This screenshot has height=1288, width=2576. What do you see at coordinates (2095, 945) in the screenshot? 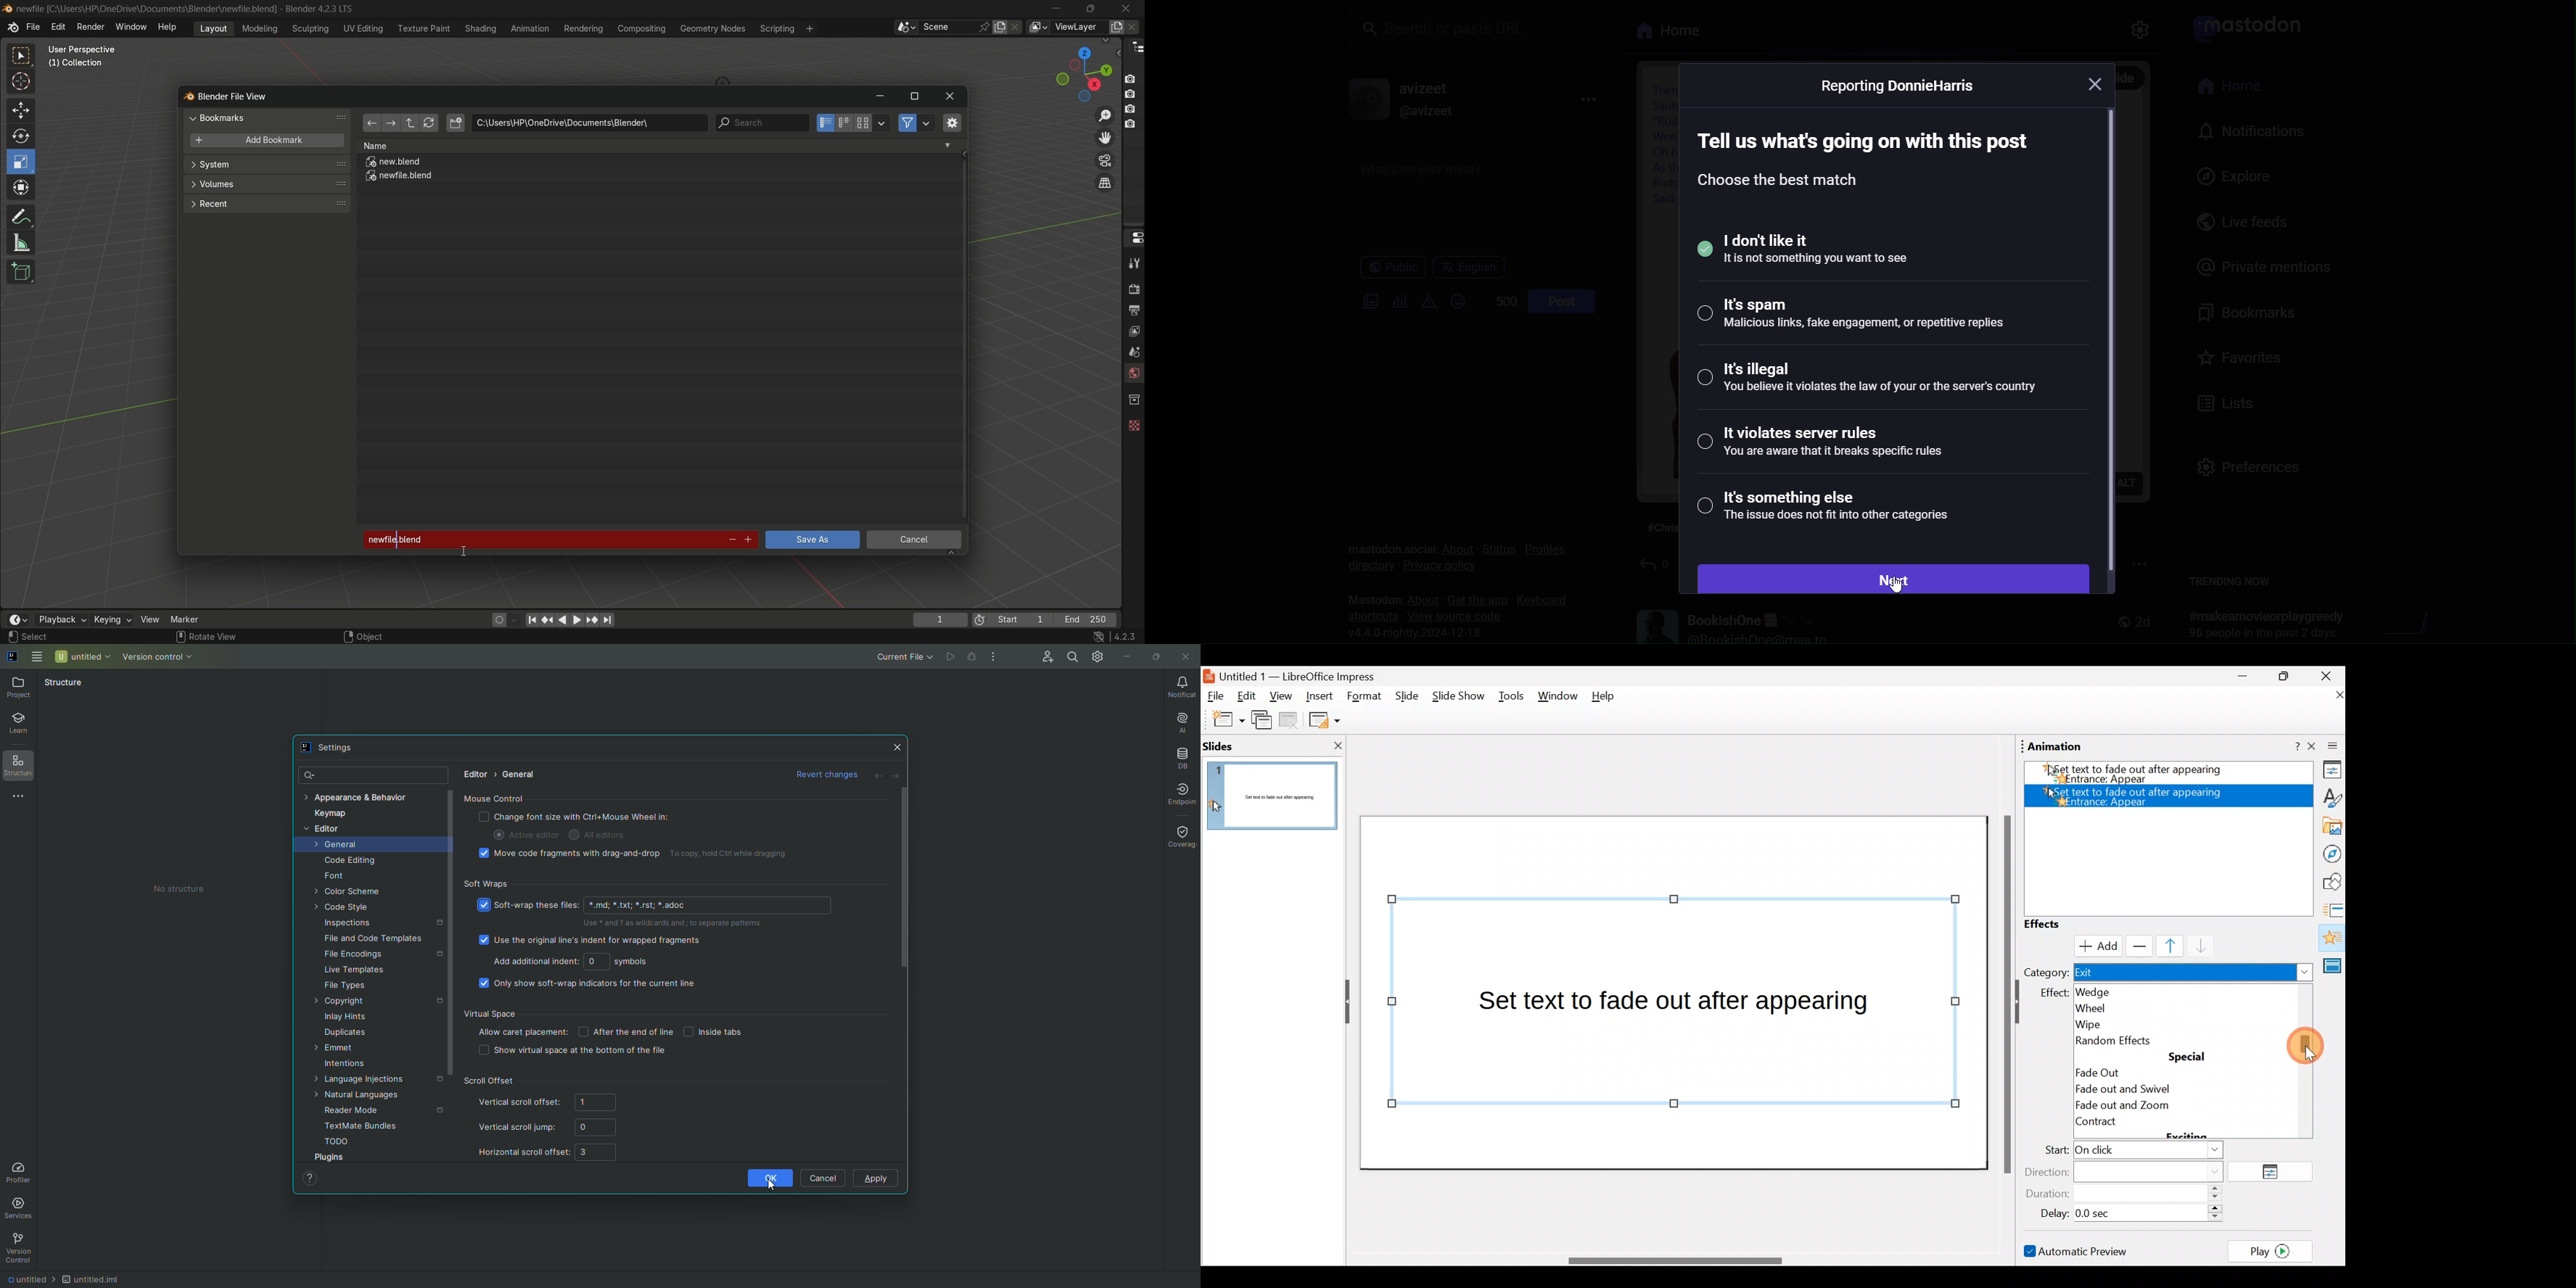
I see `Cursor` at bounding box center [2095, 945].